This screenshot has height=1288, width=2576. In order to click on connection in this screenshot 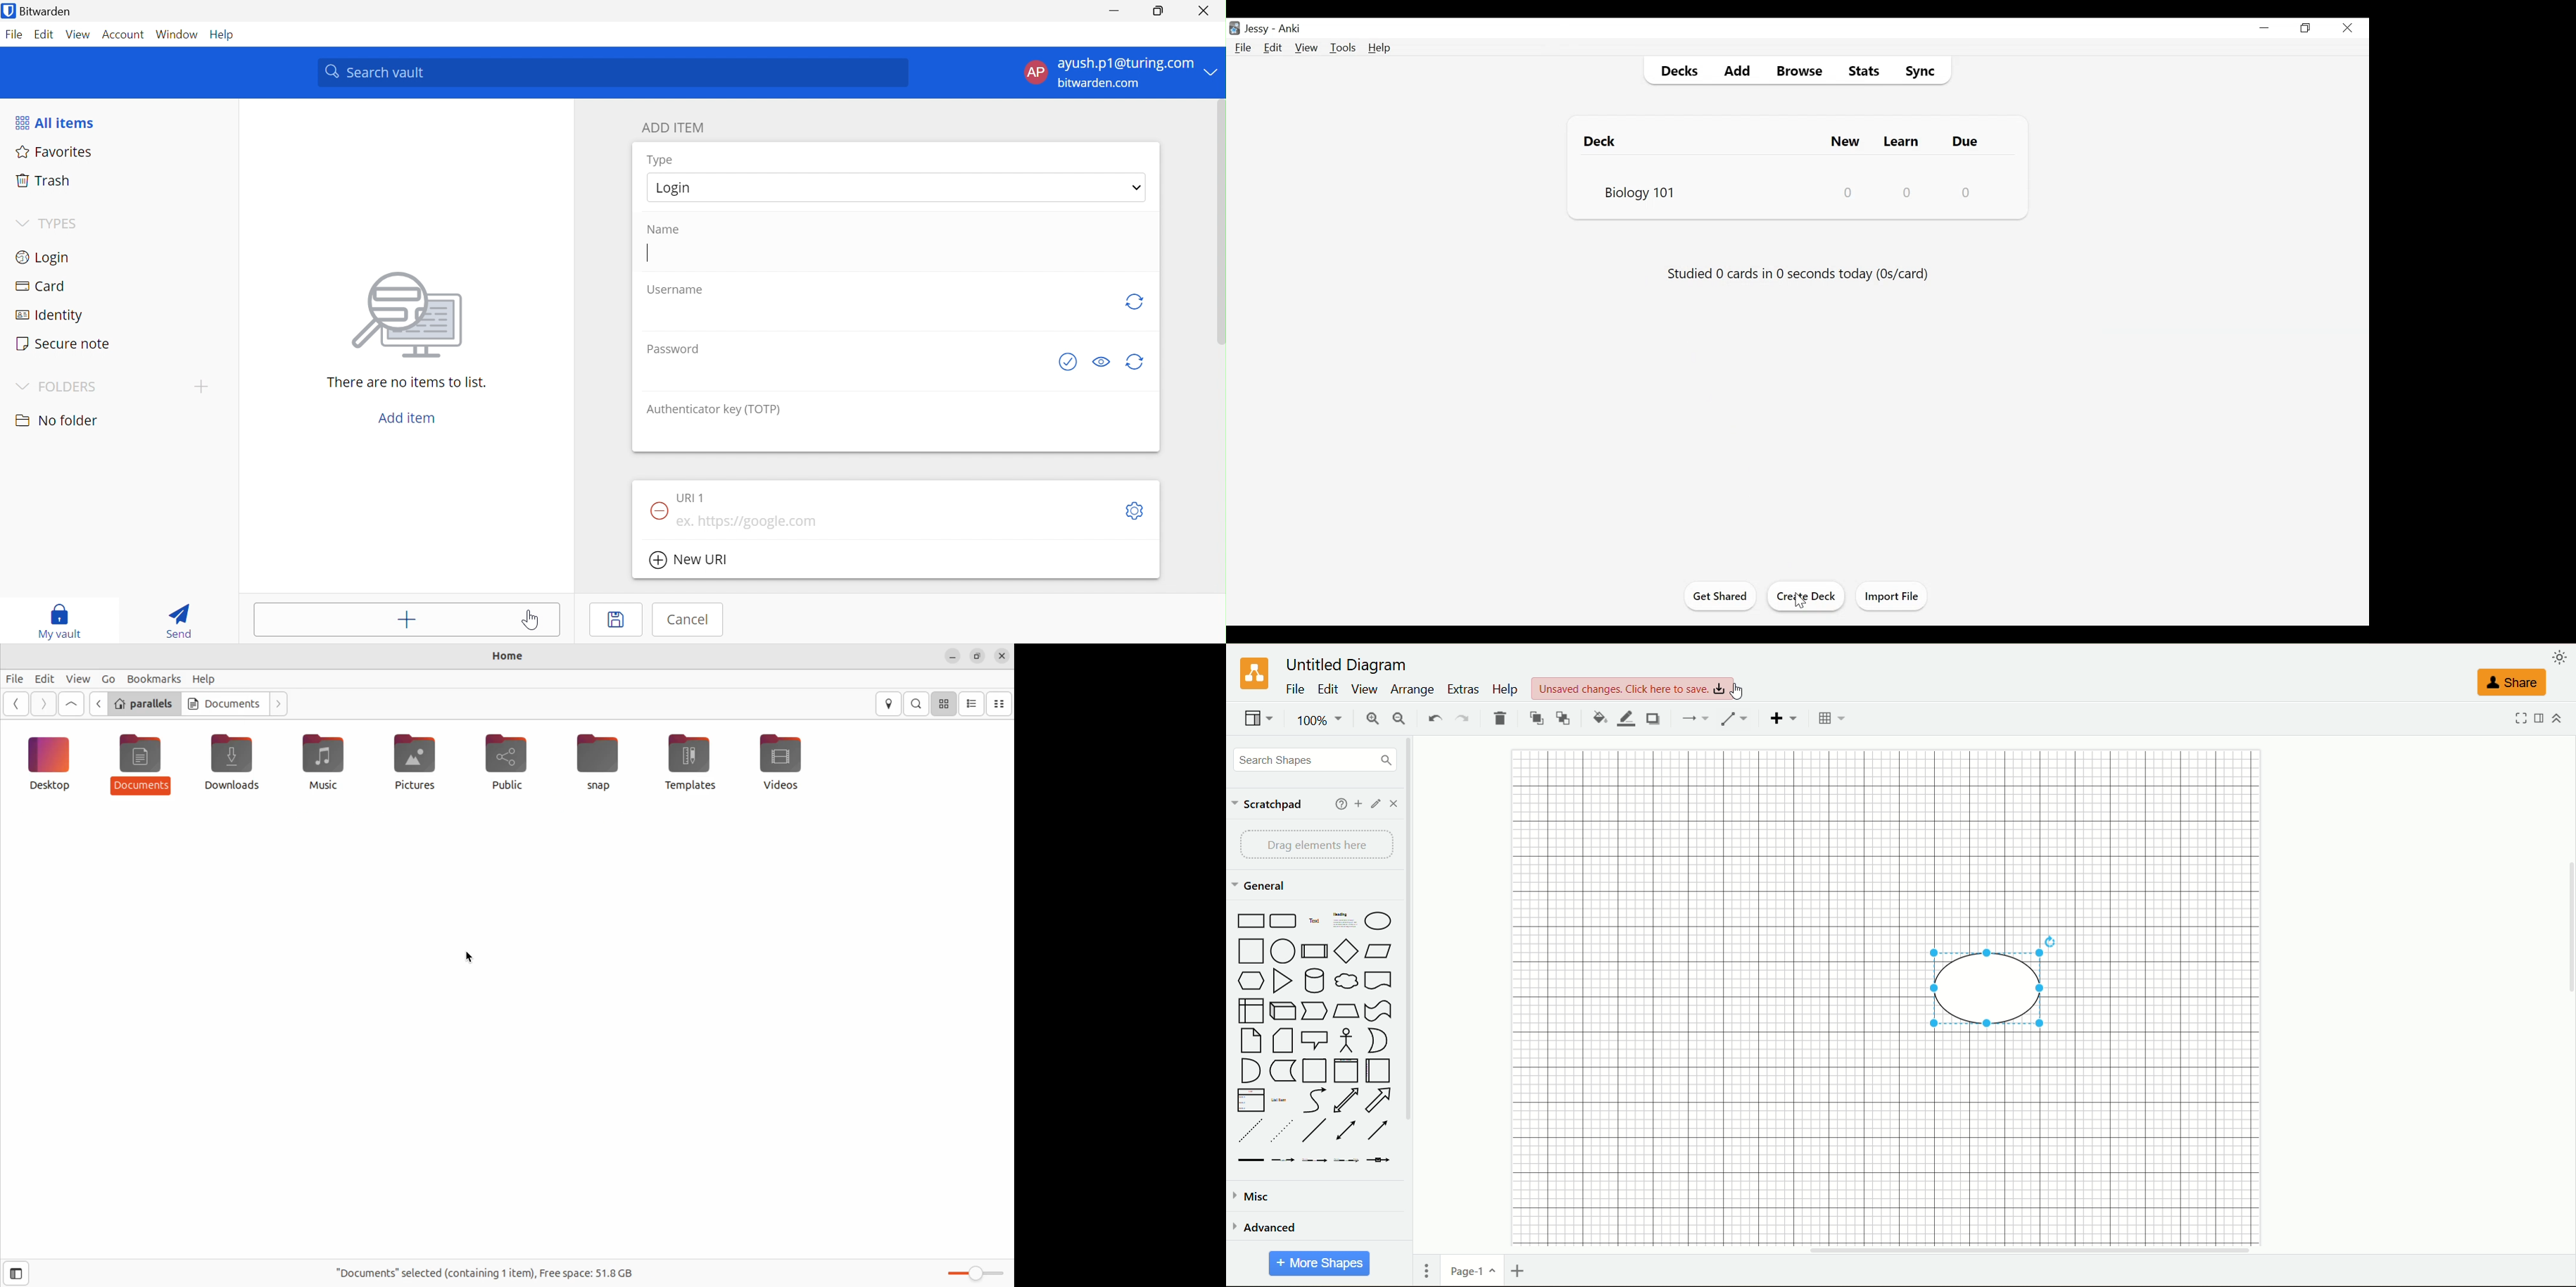, I will do `click(1697, 717)`.